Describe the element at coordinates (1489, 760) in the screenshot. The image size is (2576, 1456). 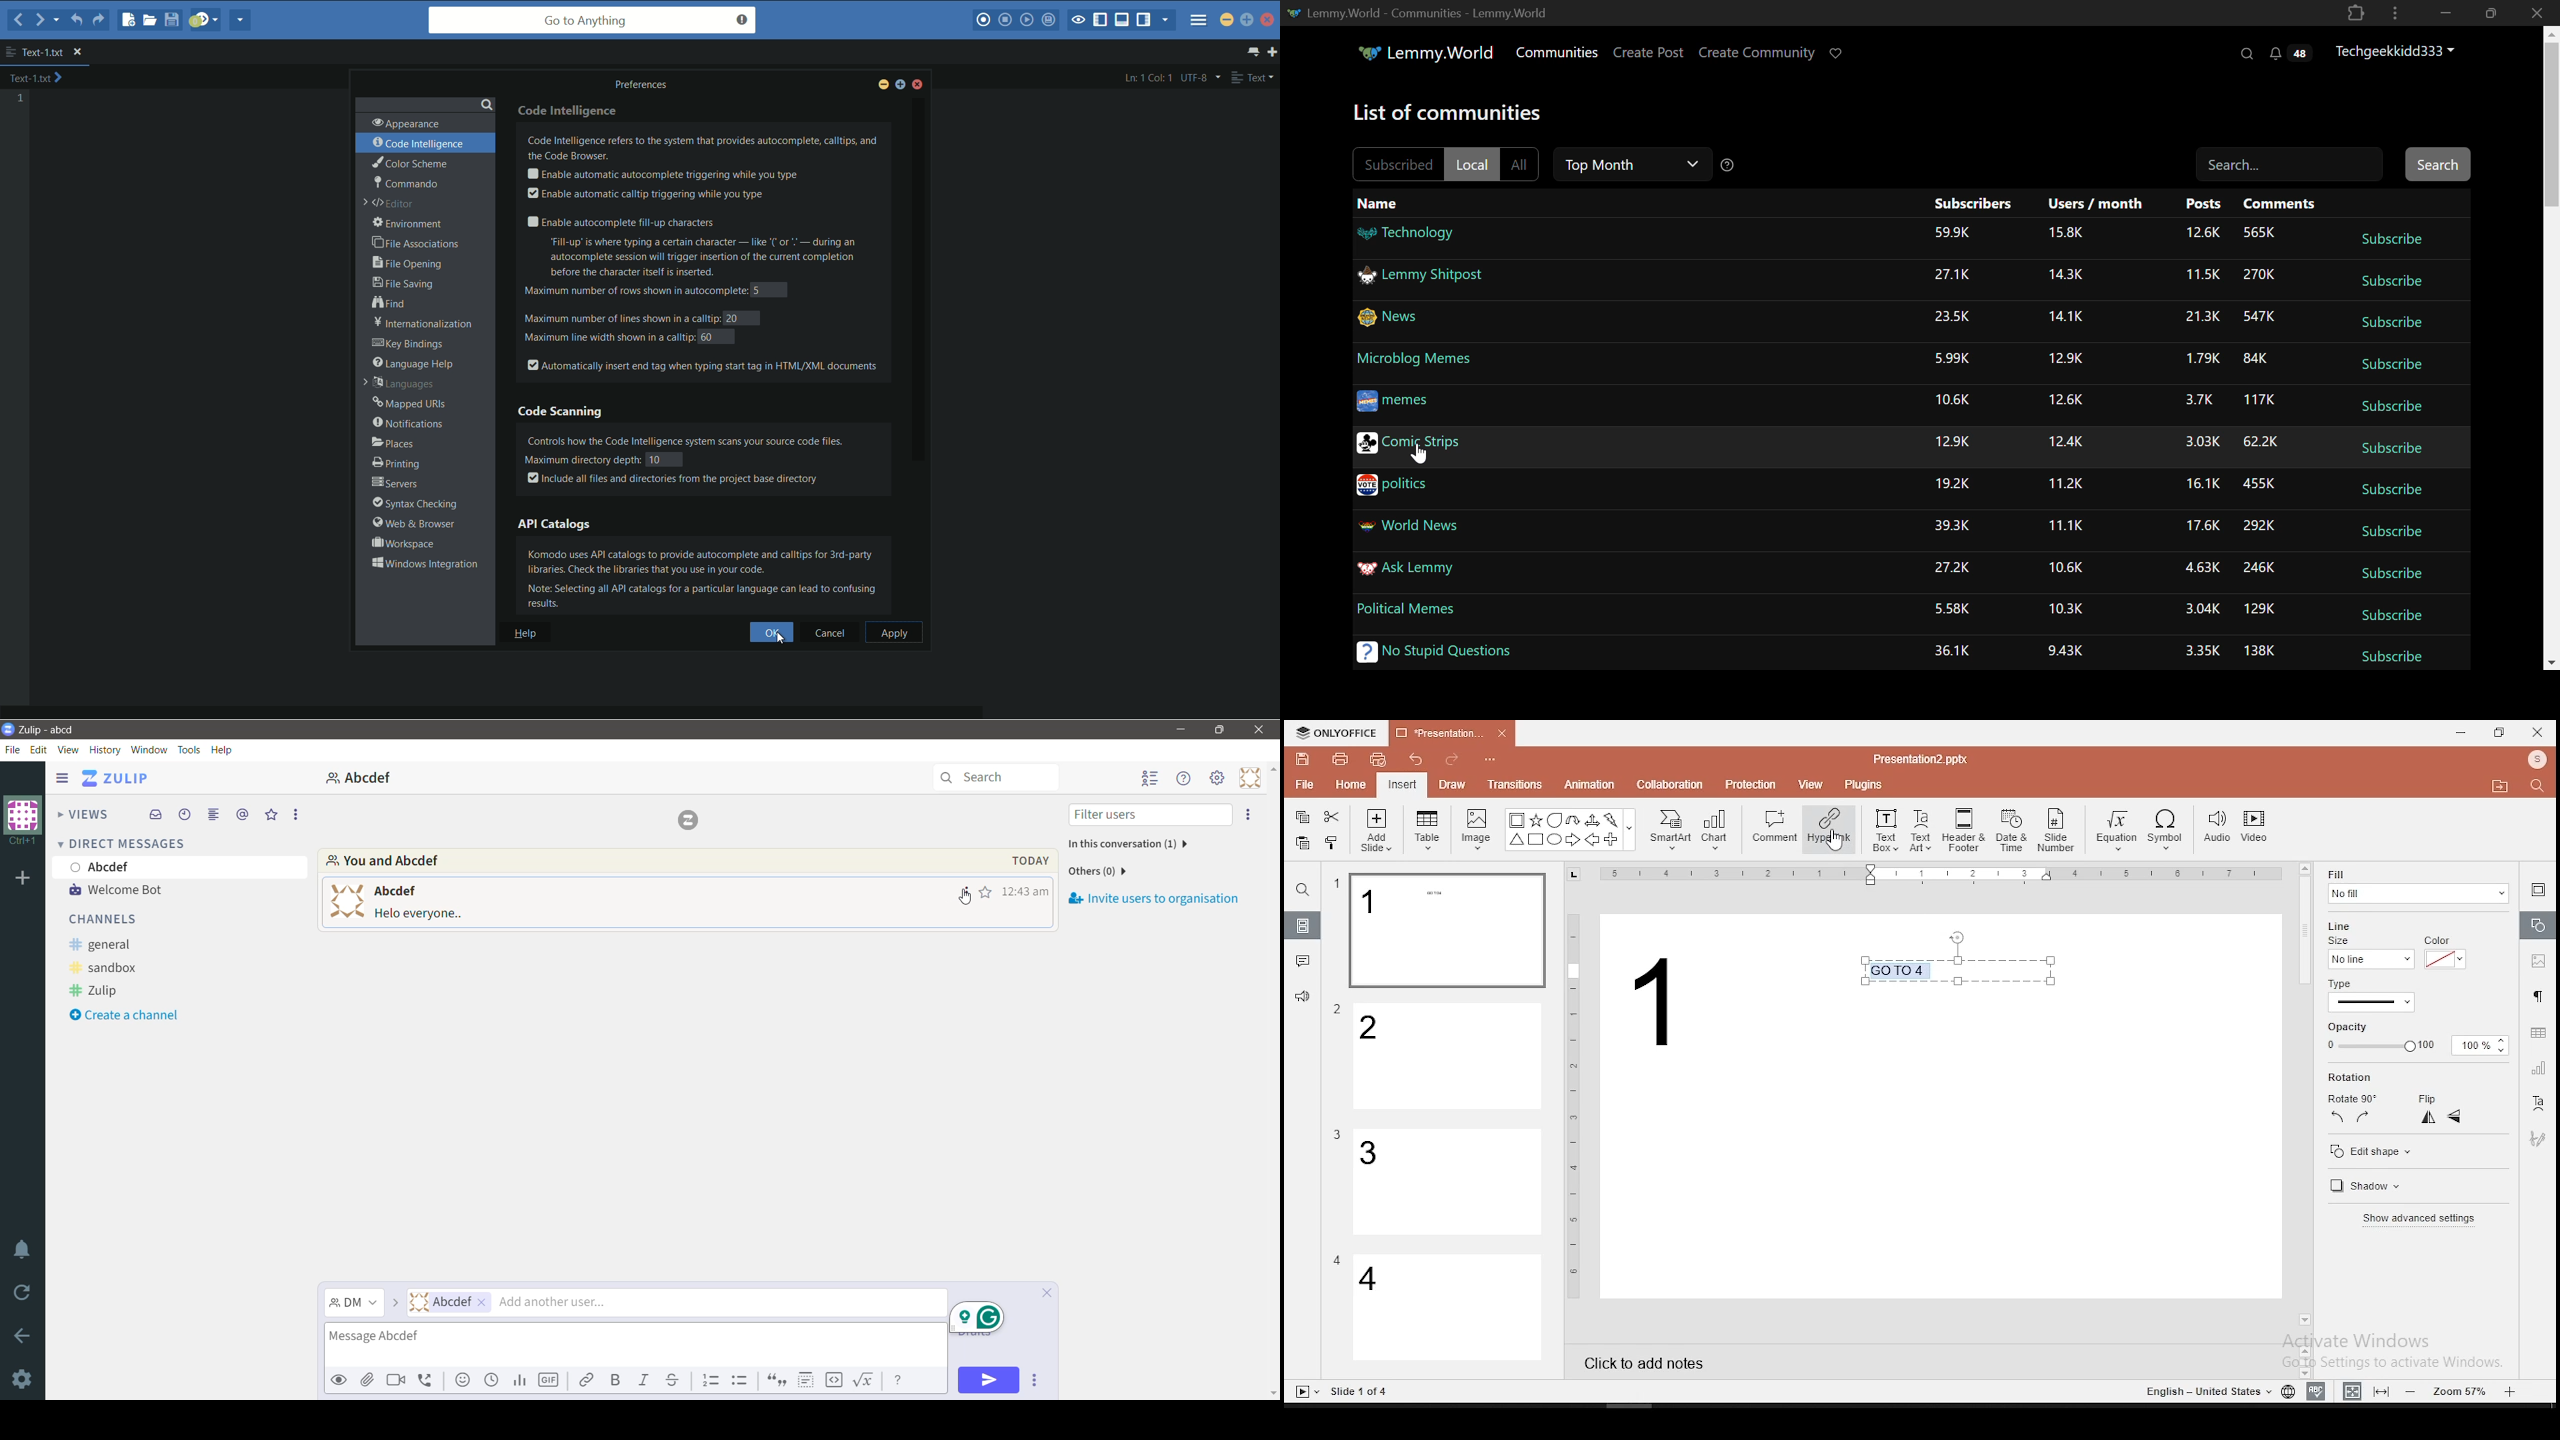
I see `` at that location.